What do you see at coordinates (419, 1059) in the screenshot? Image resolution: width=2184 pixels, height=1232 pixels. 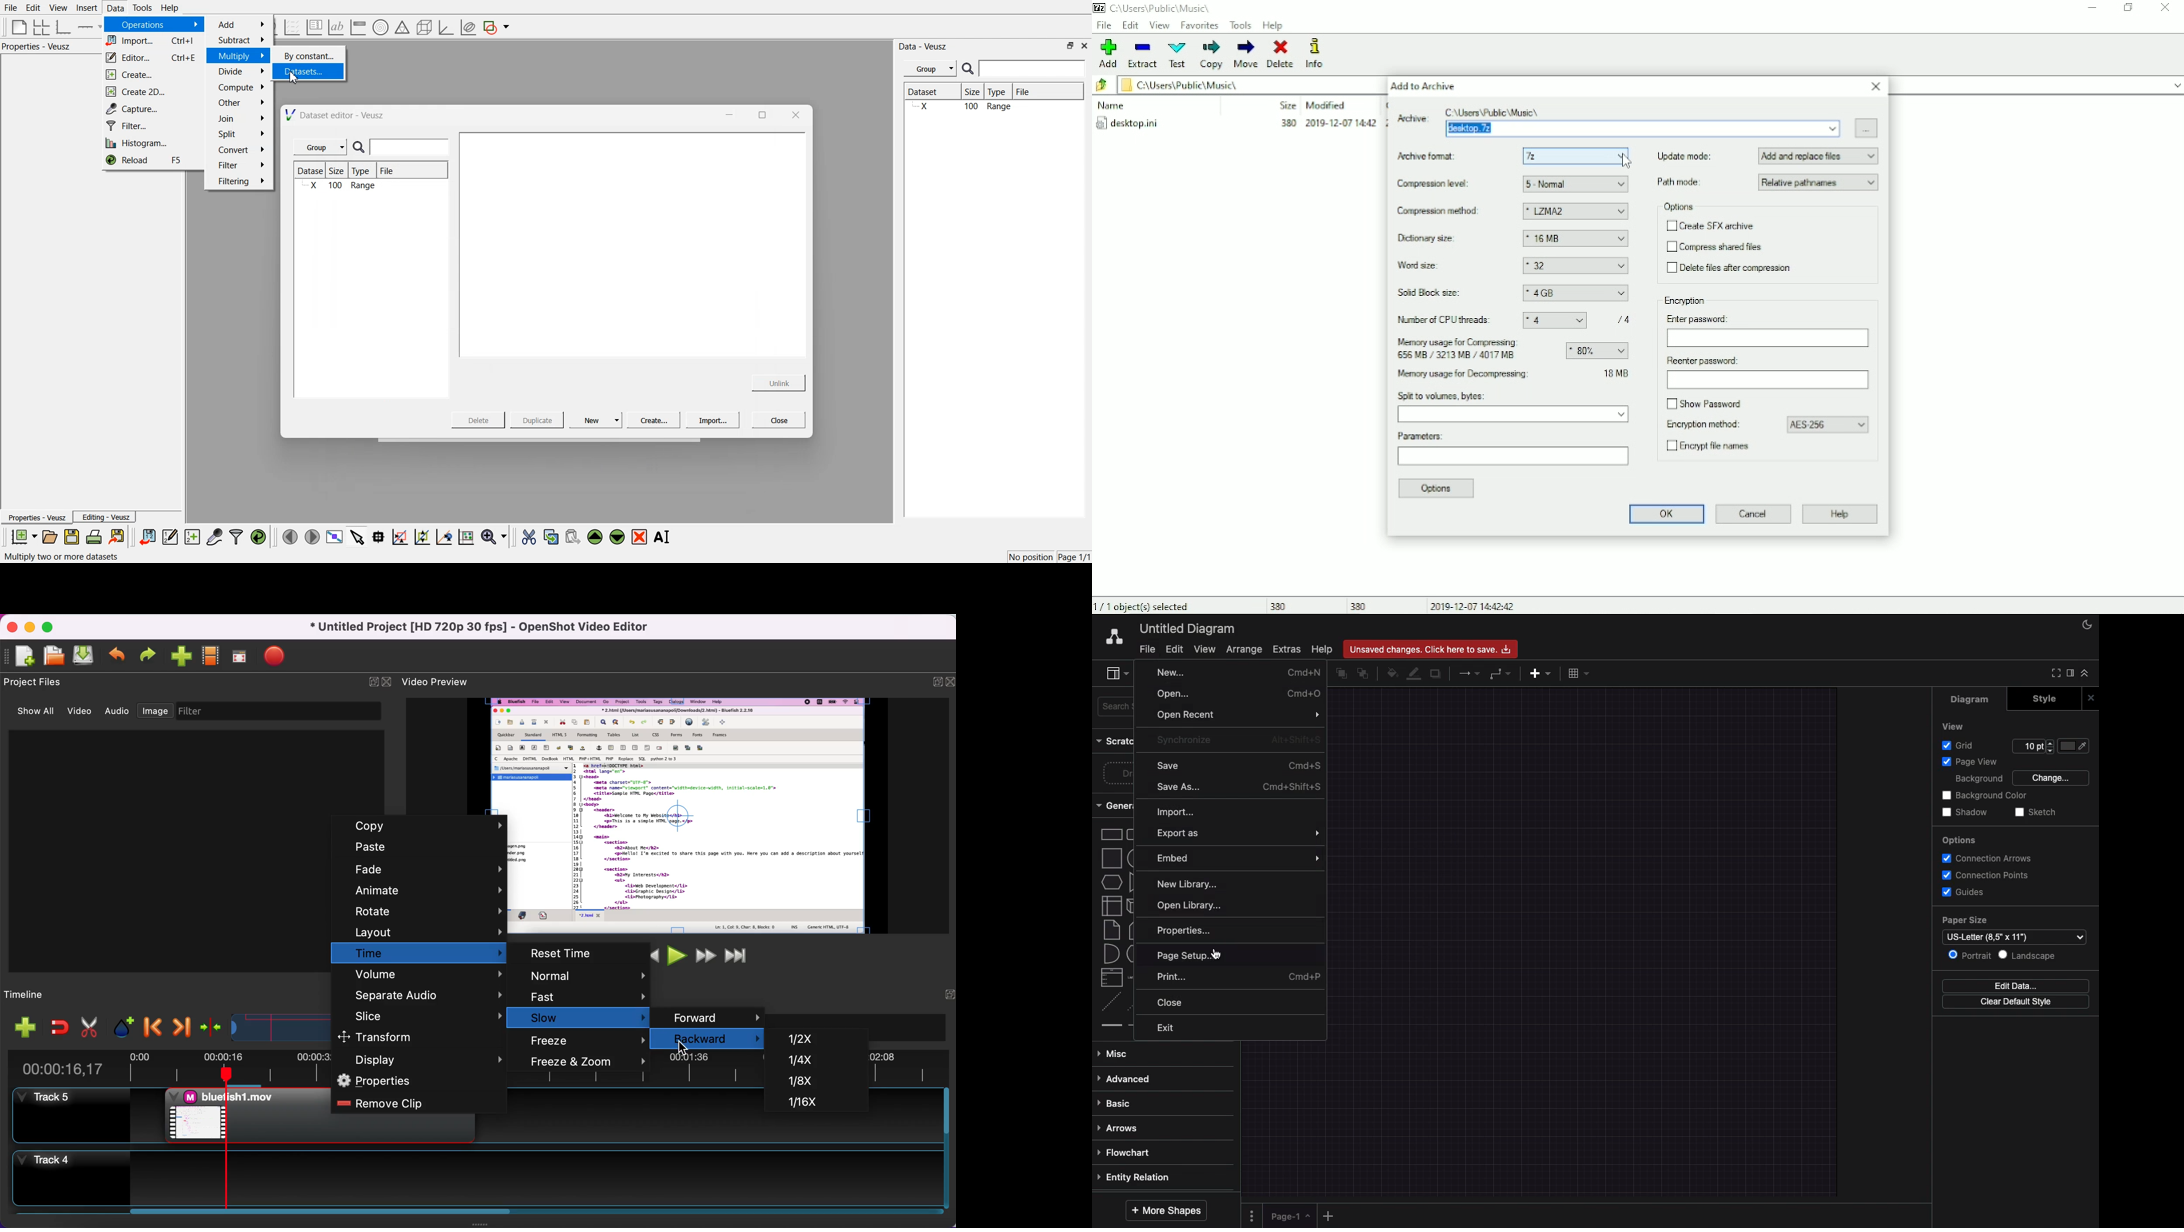 I see `display` at bounding box center [419, 1059].